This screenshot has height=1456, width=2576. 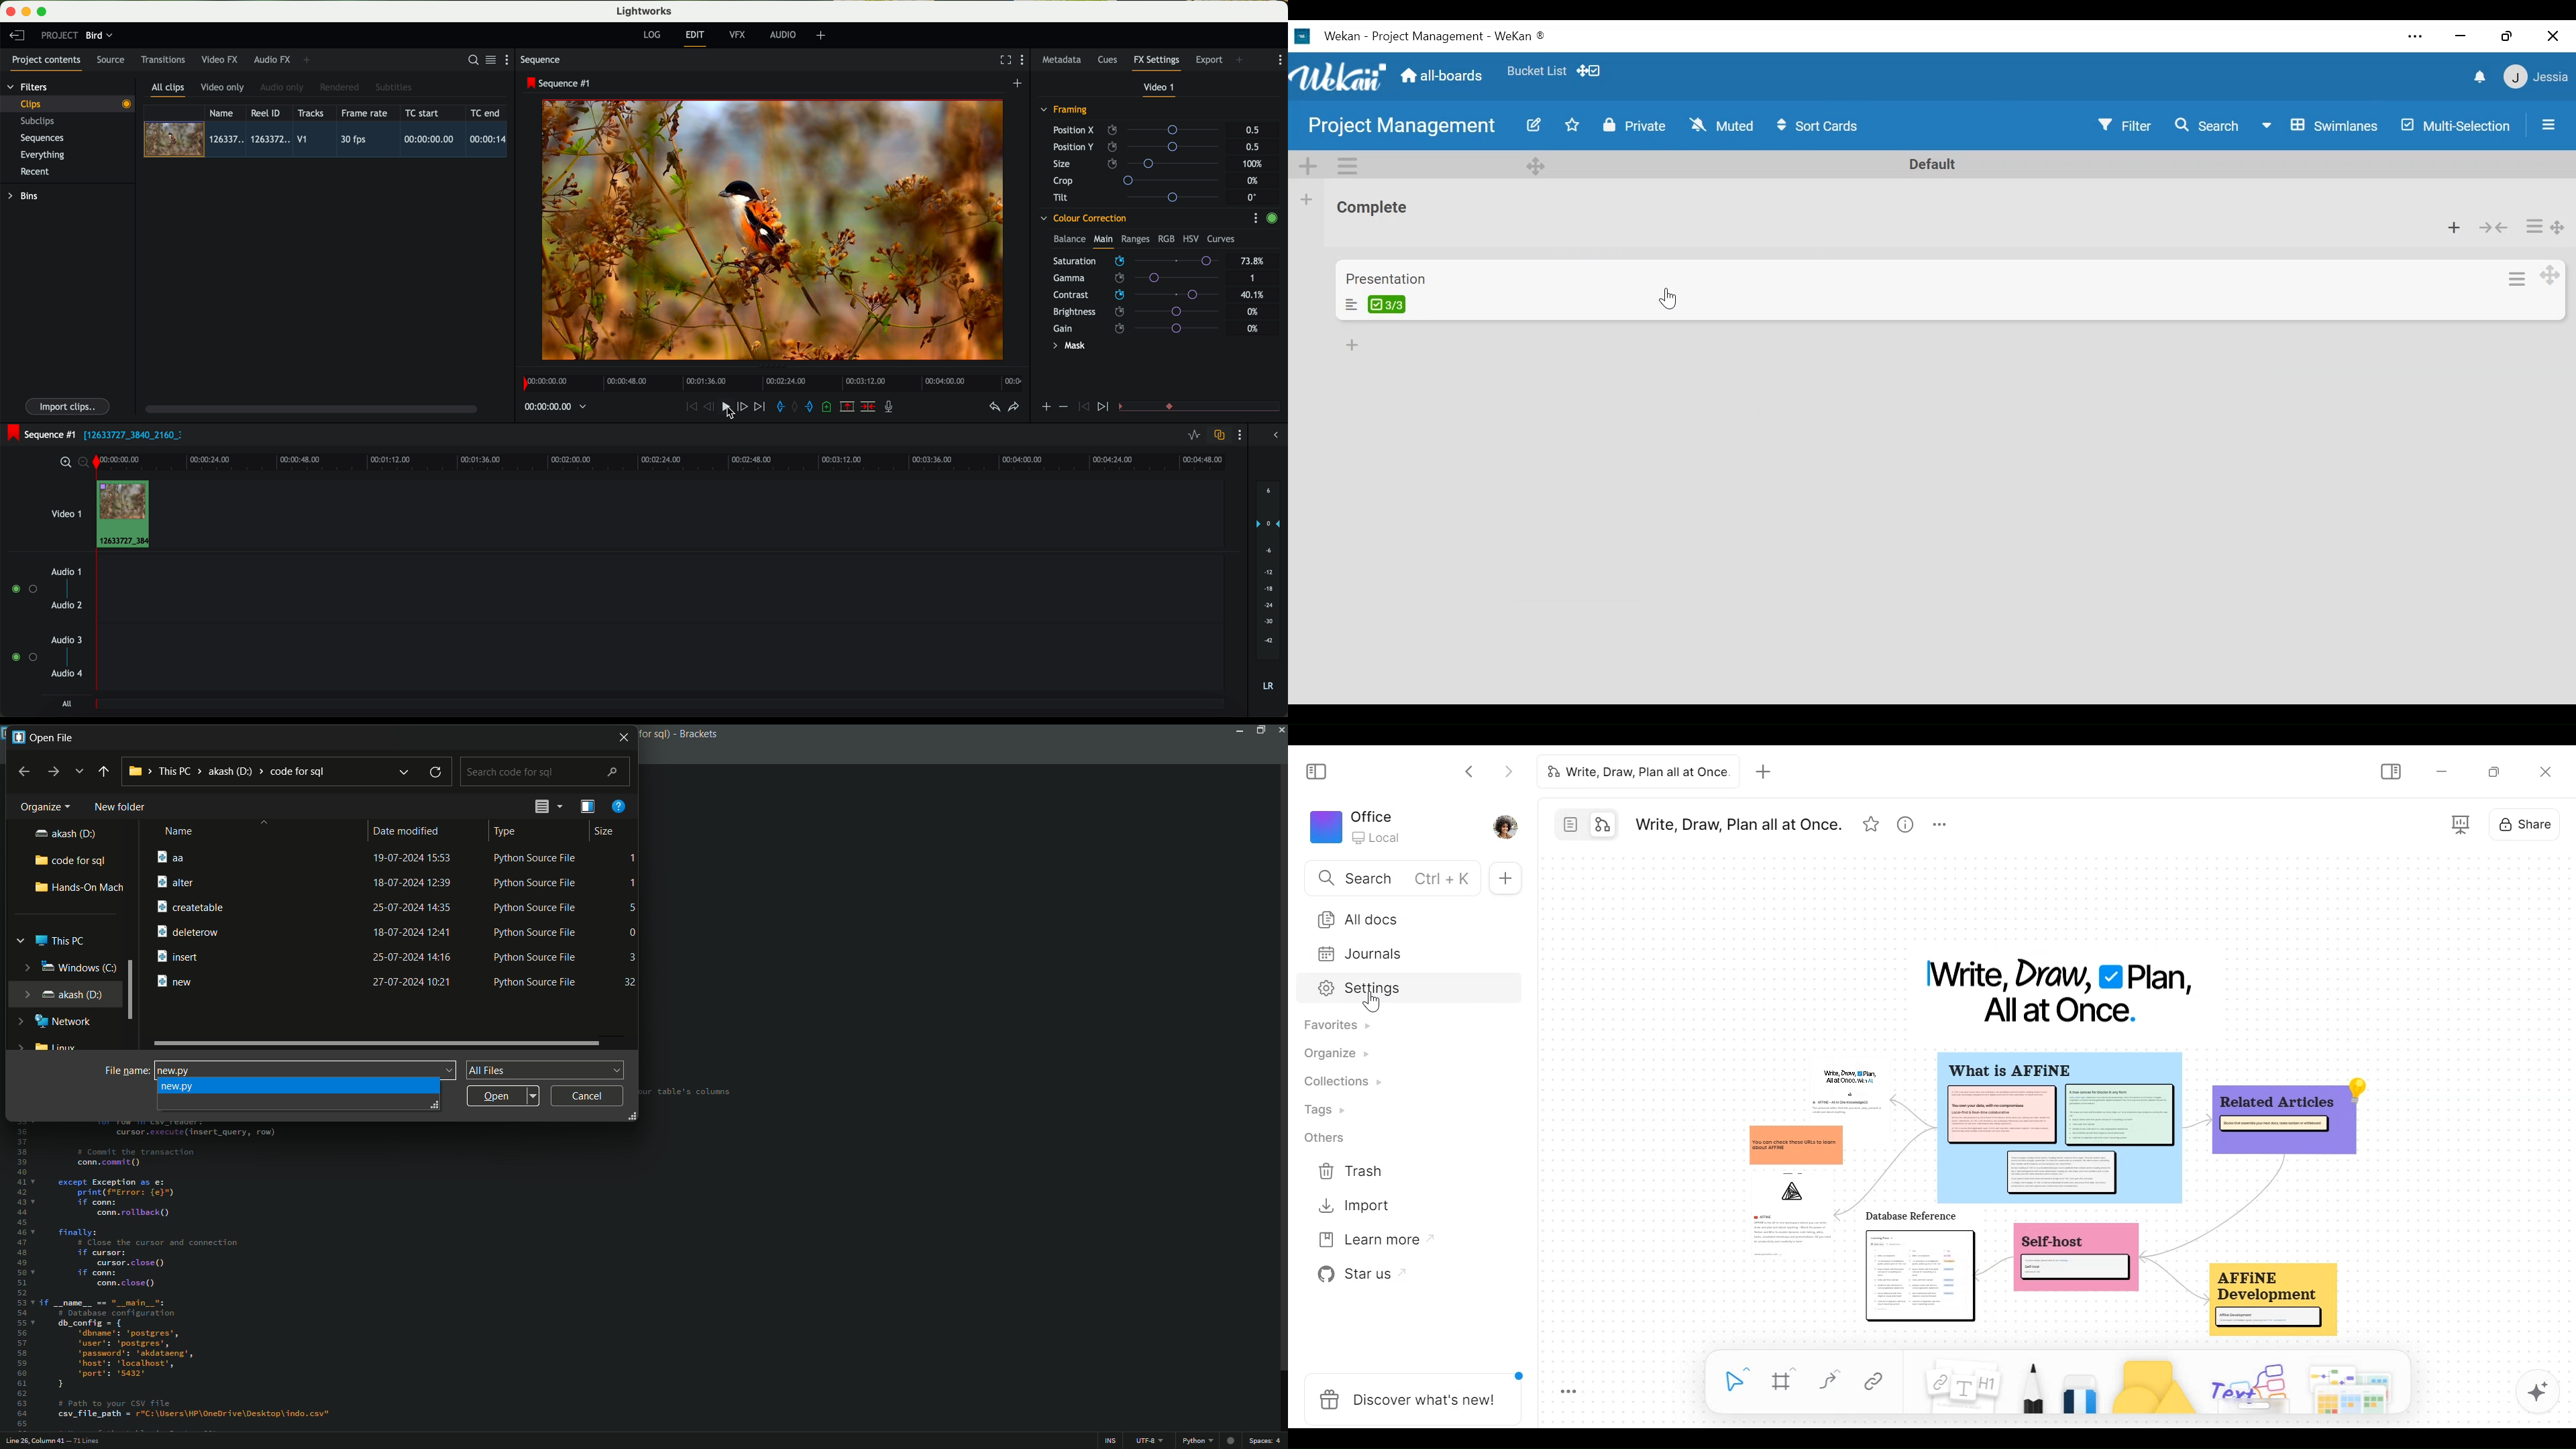 I want to click on recent location, so click(x=78, y=770).